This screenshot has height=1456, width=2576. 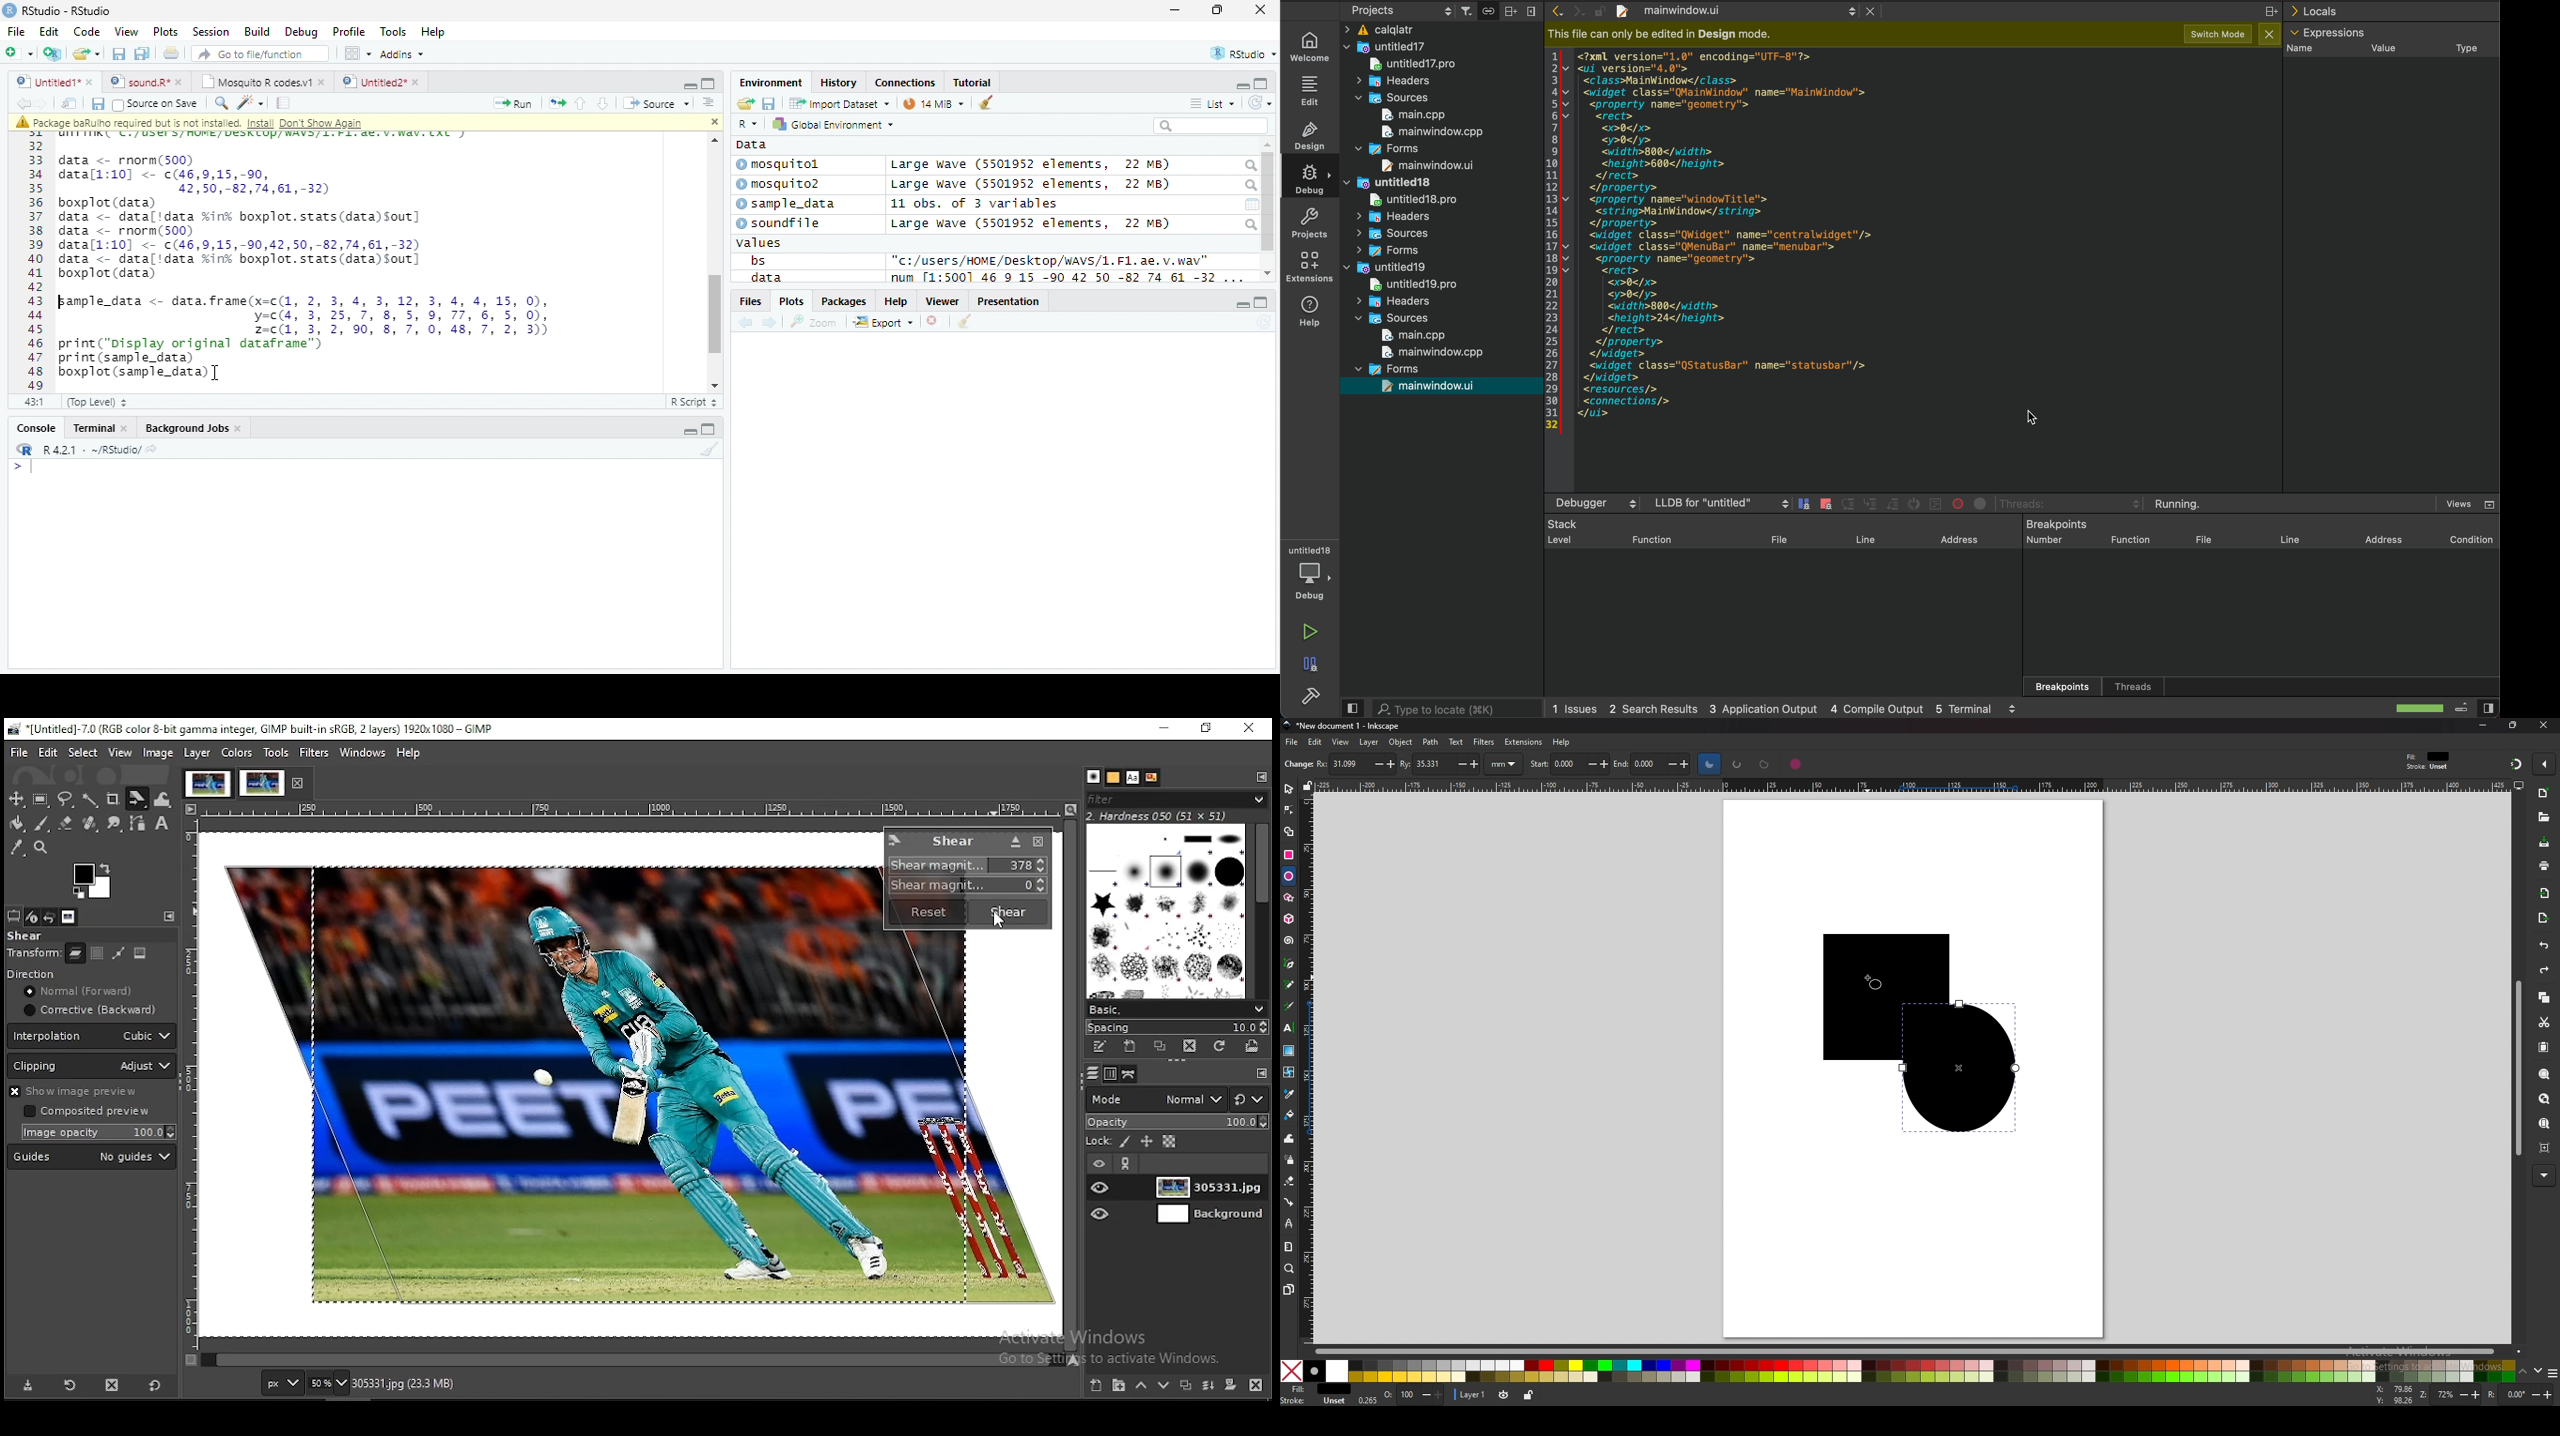 What do you see at coordinates (1178, 1122) in the screenshot?
I see `opacity` at bounding box center [1178, 1122].